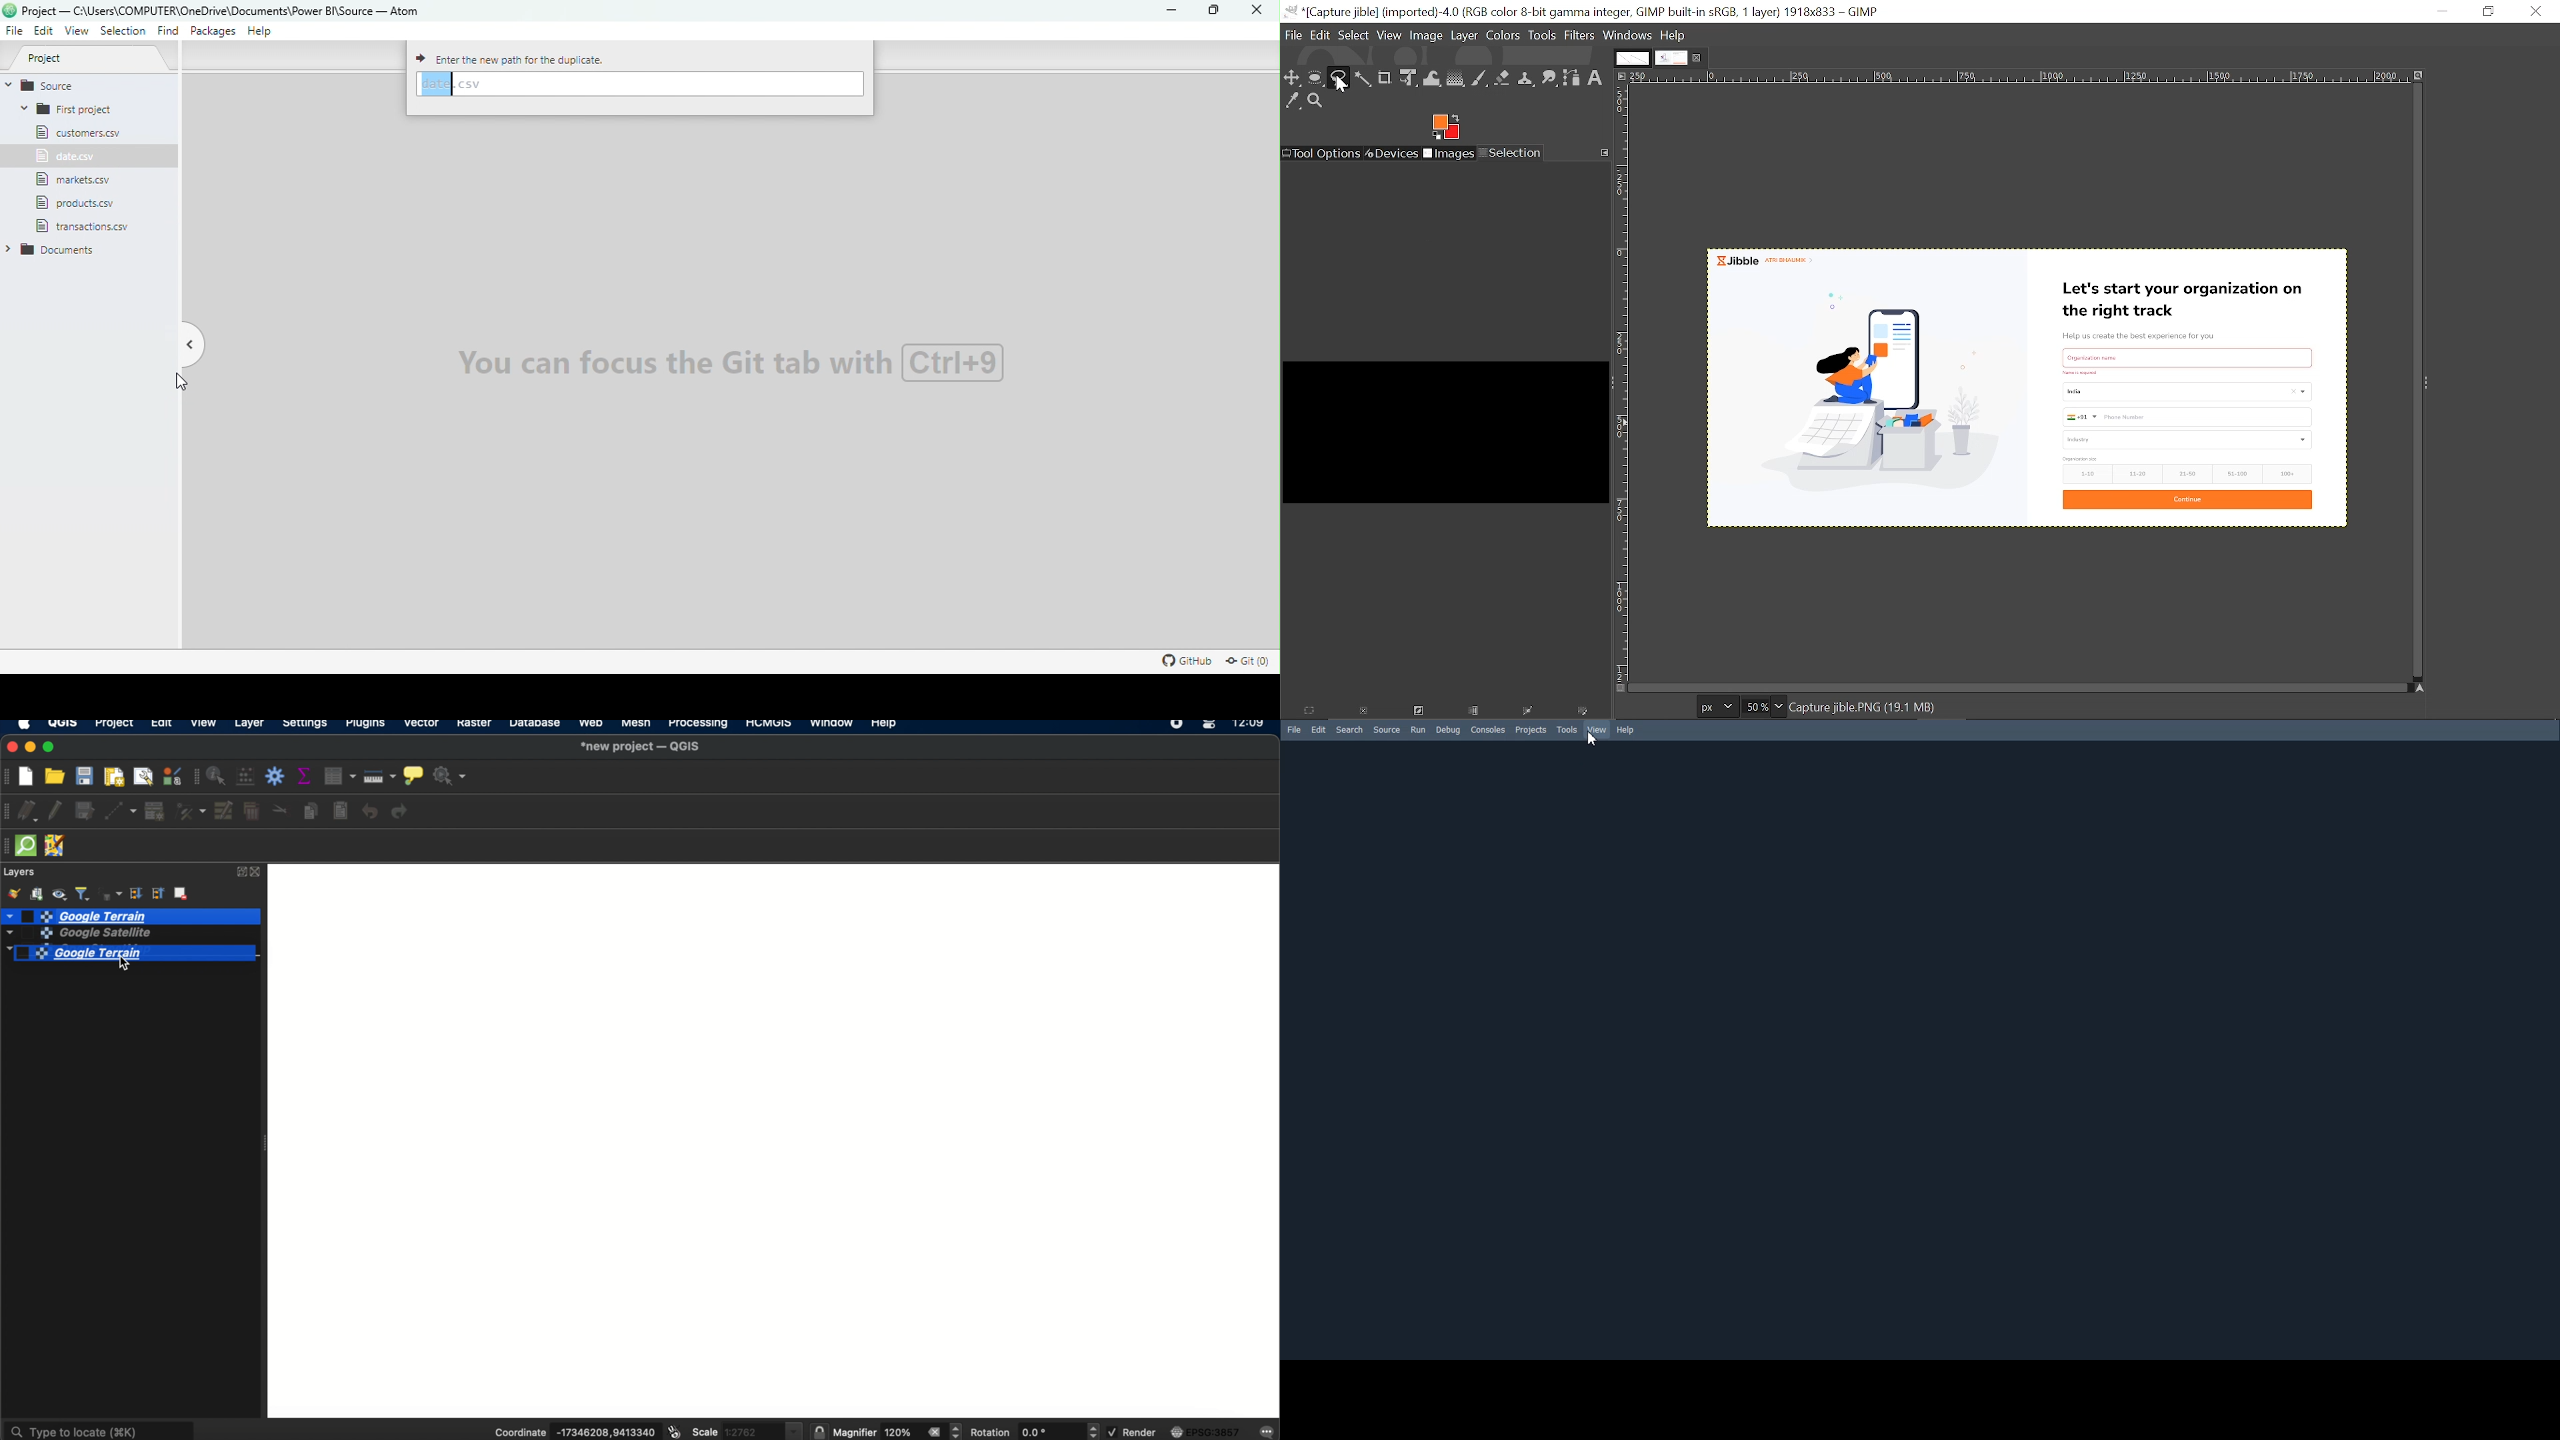 The image size is (2576, 1456). What do you see at coordinates (85, 812) in the screenshot?
I see `save layer edits` at bounding box center [85, 812].